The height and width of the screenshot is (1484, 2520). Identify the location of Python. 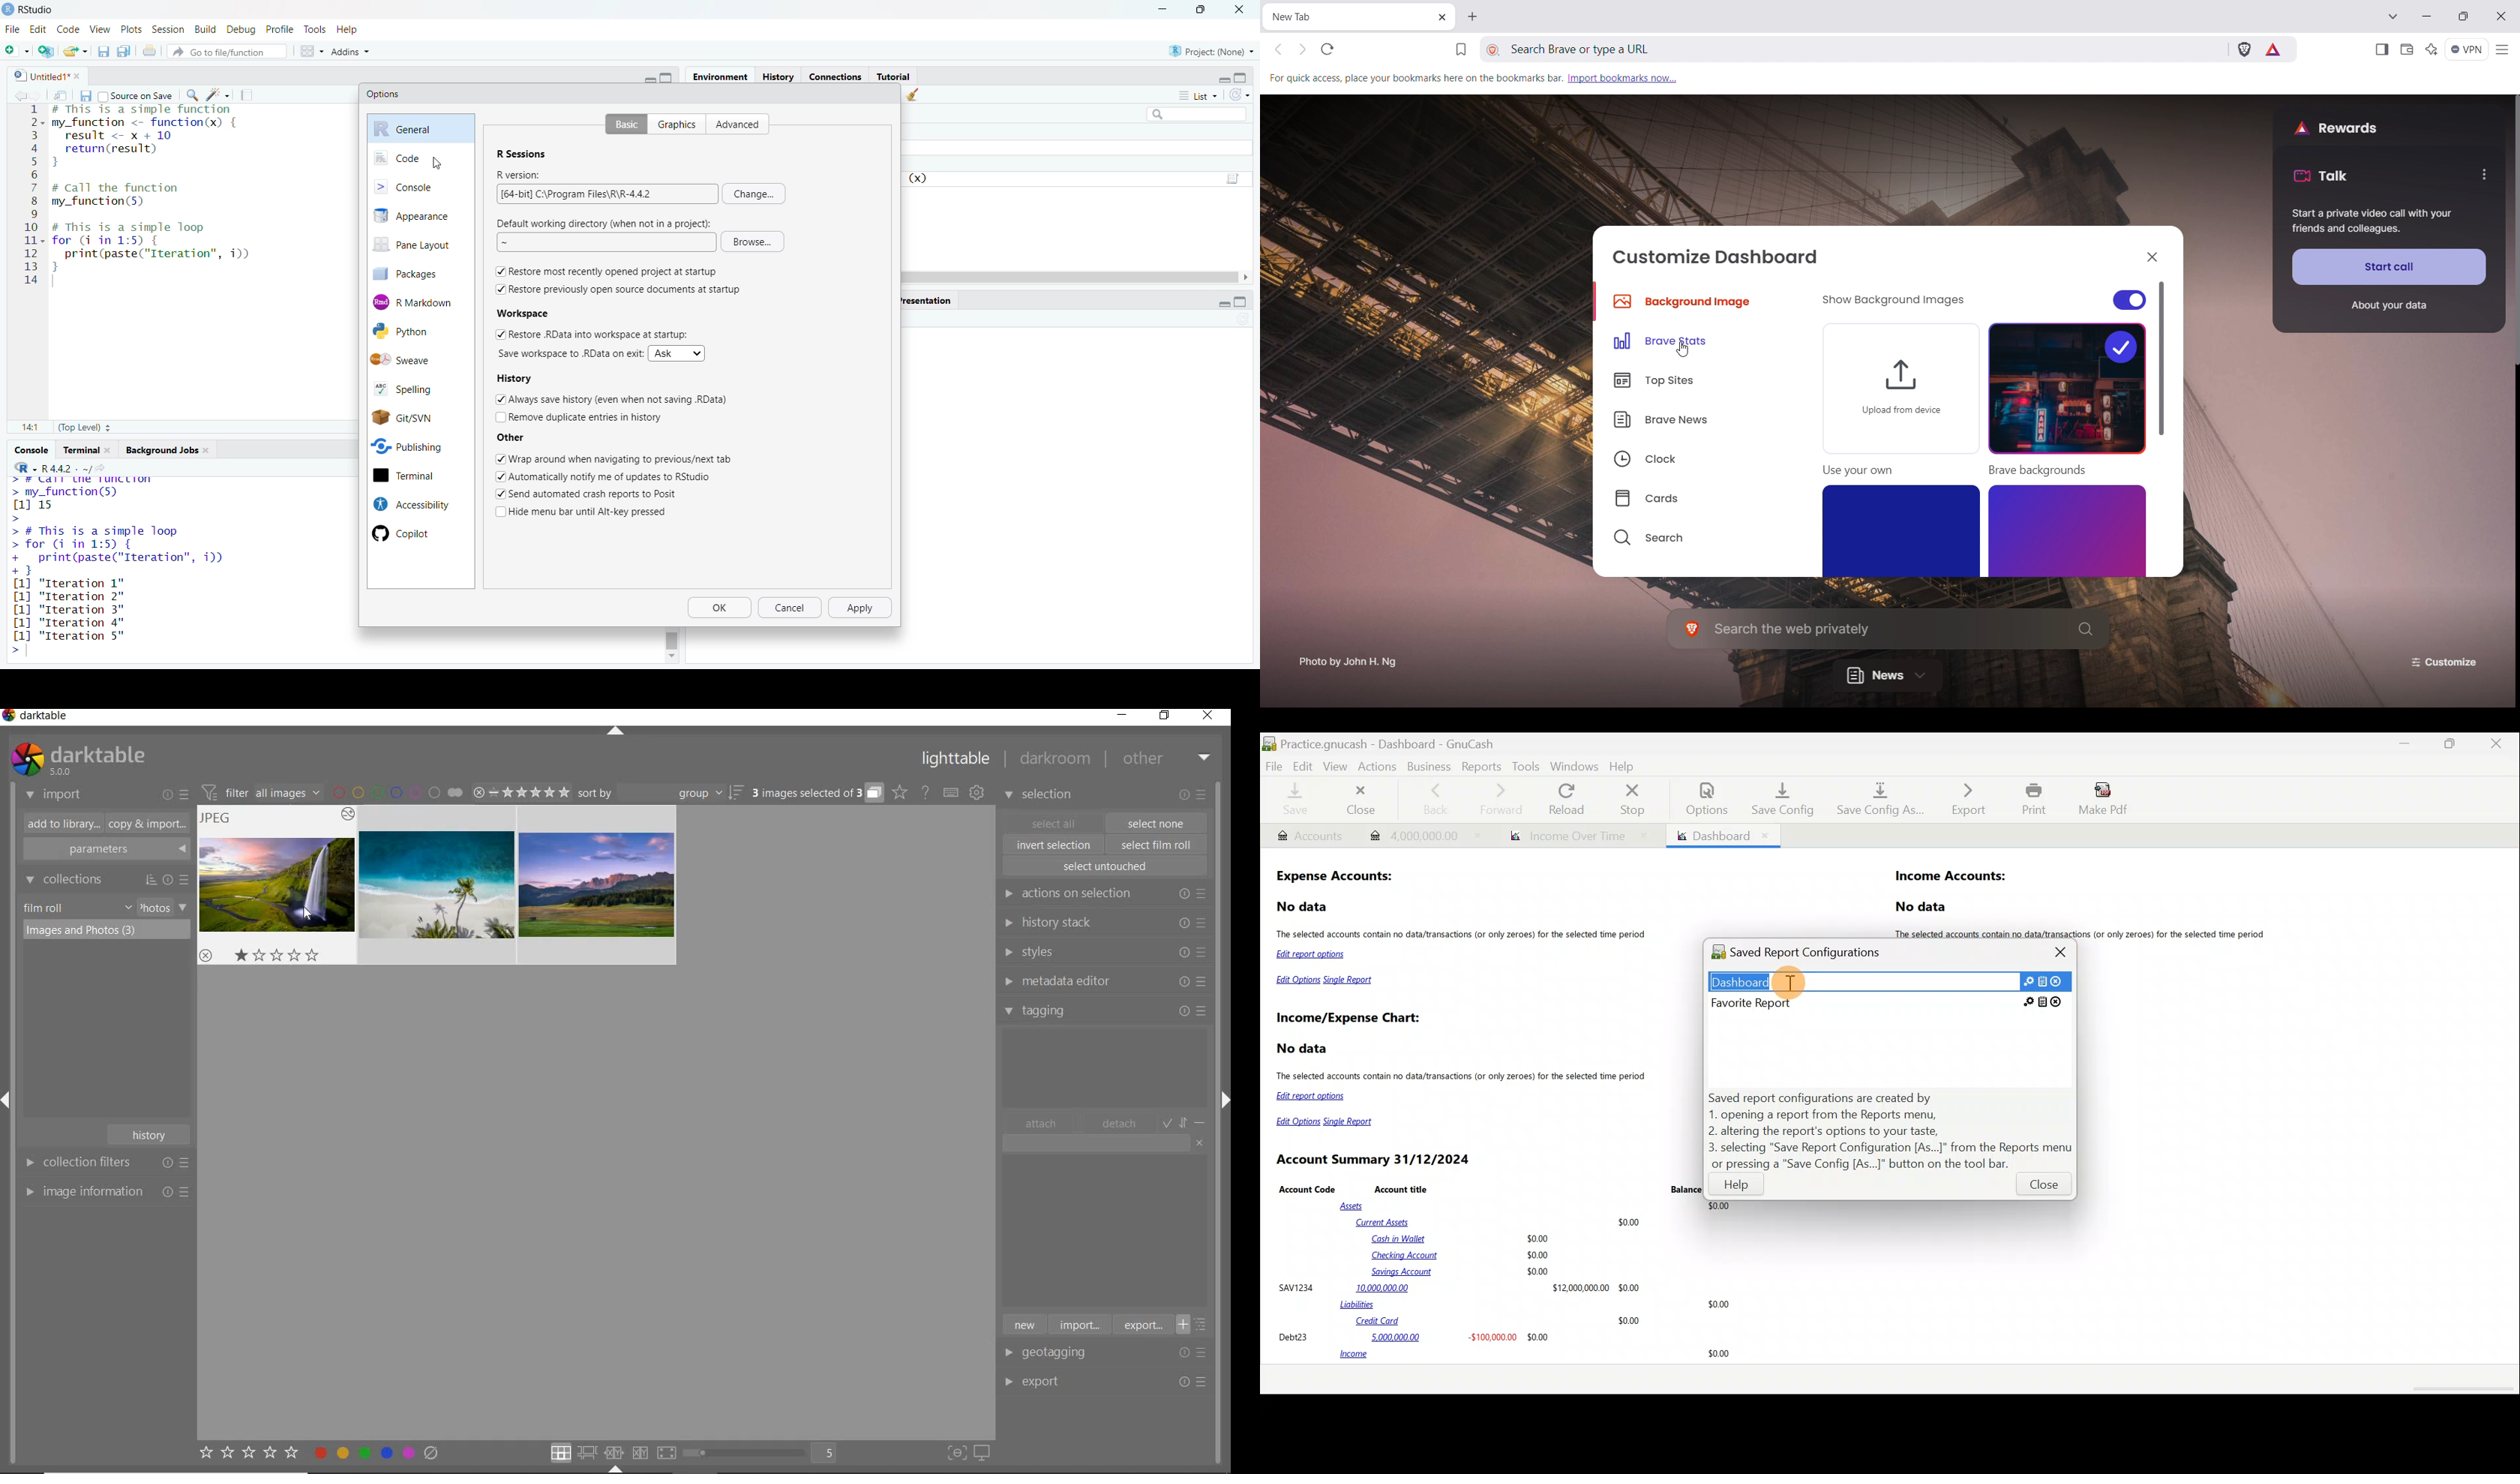
(416, 332).